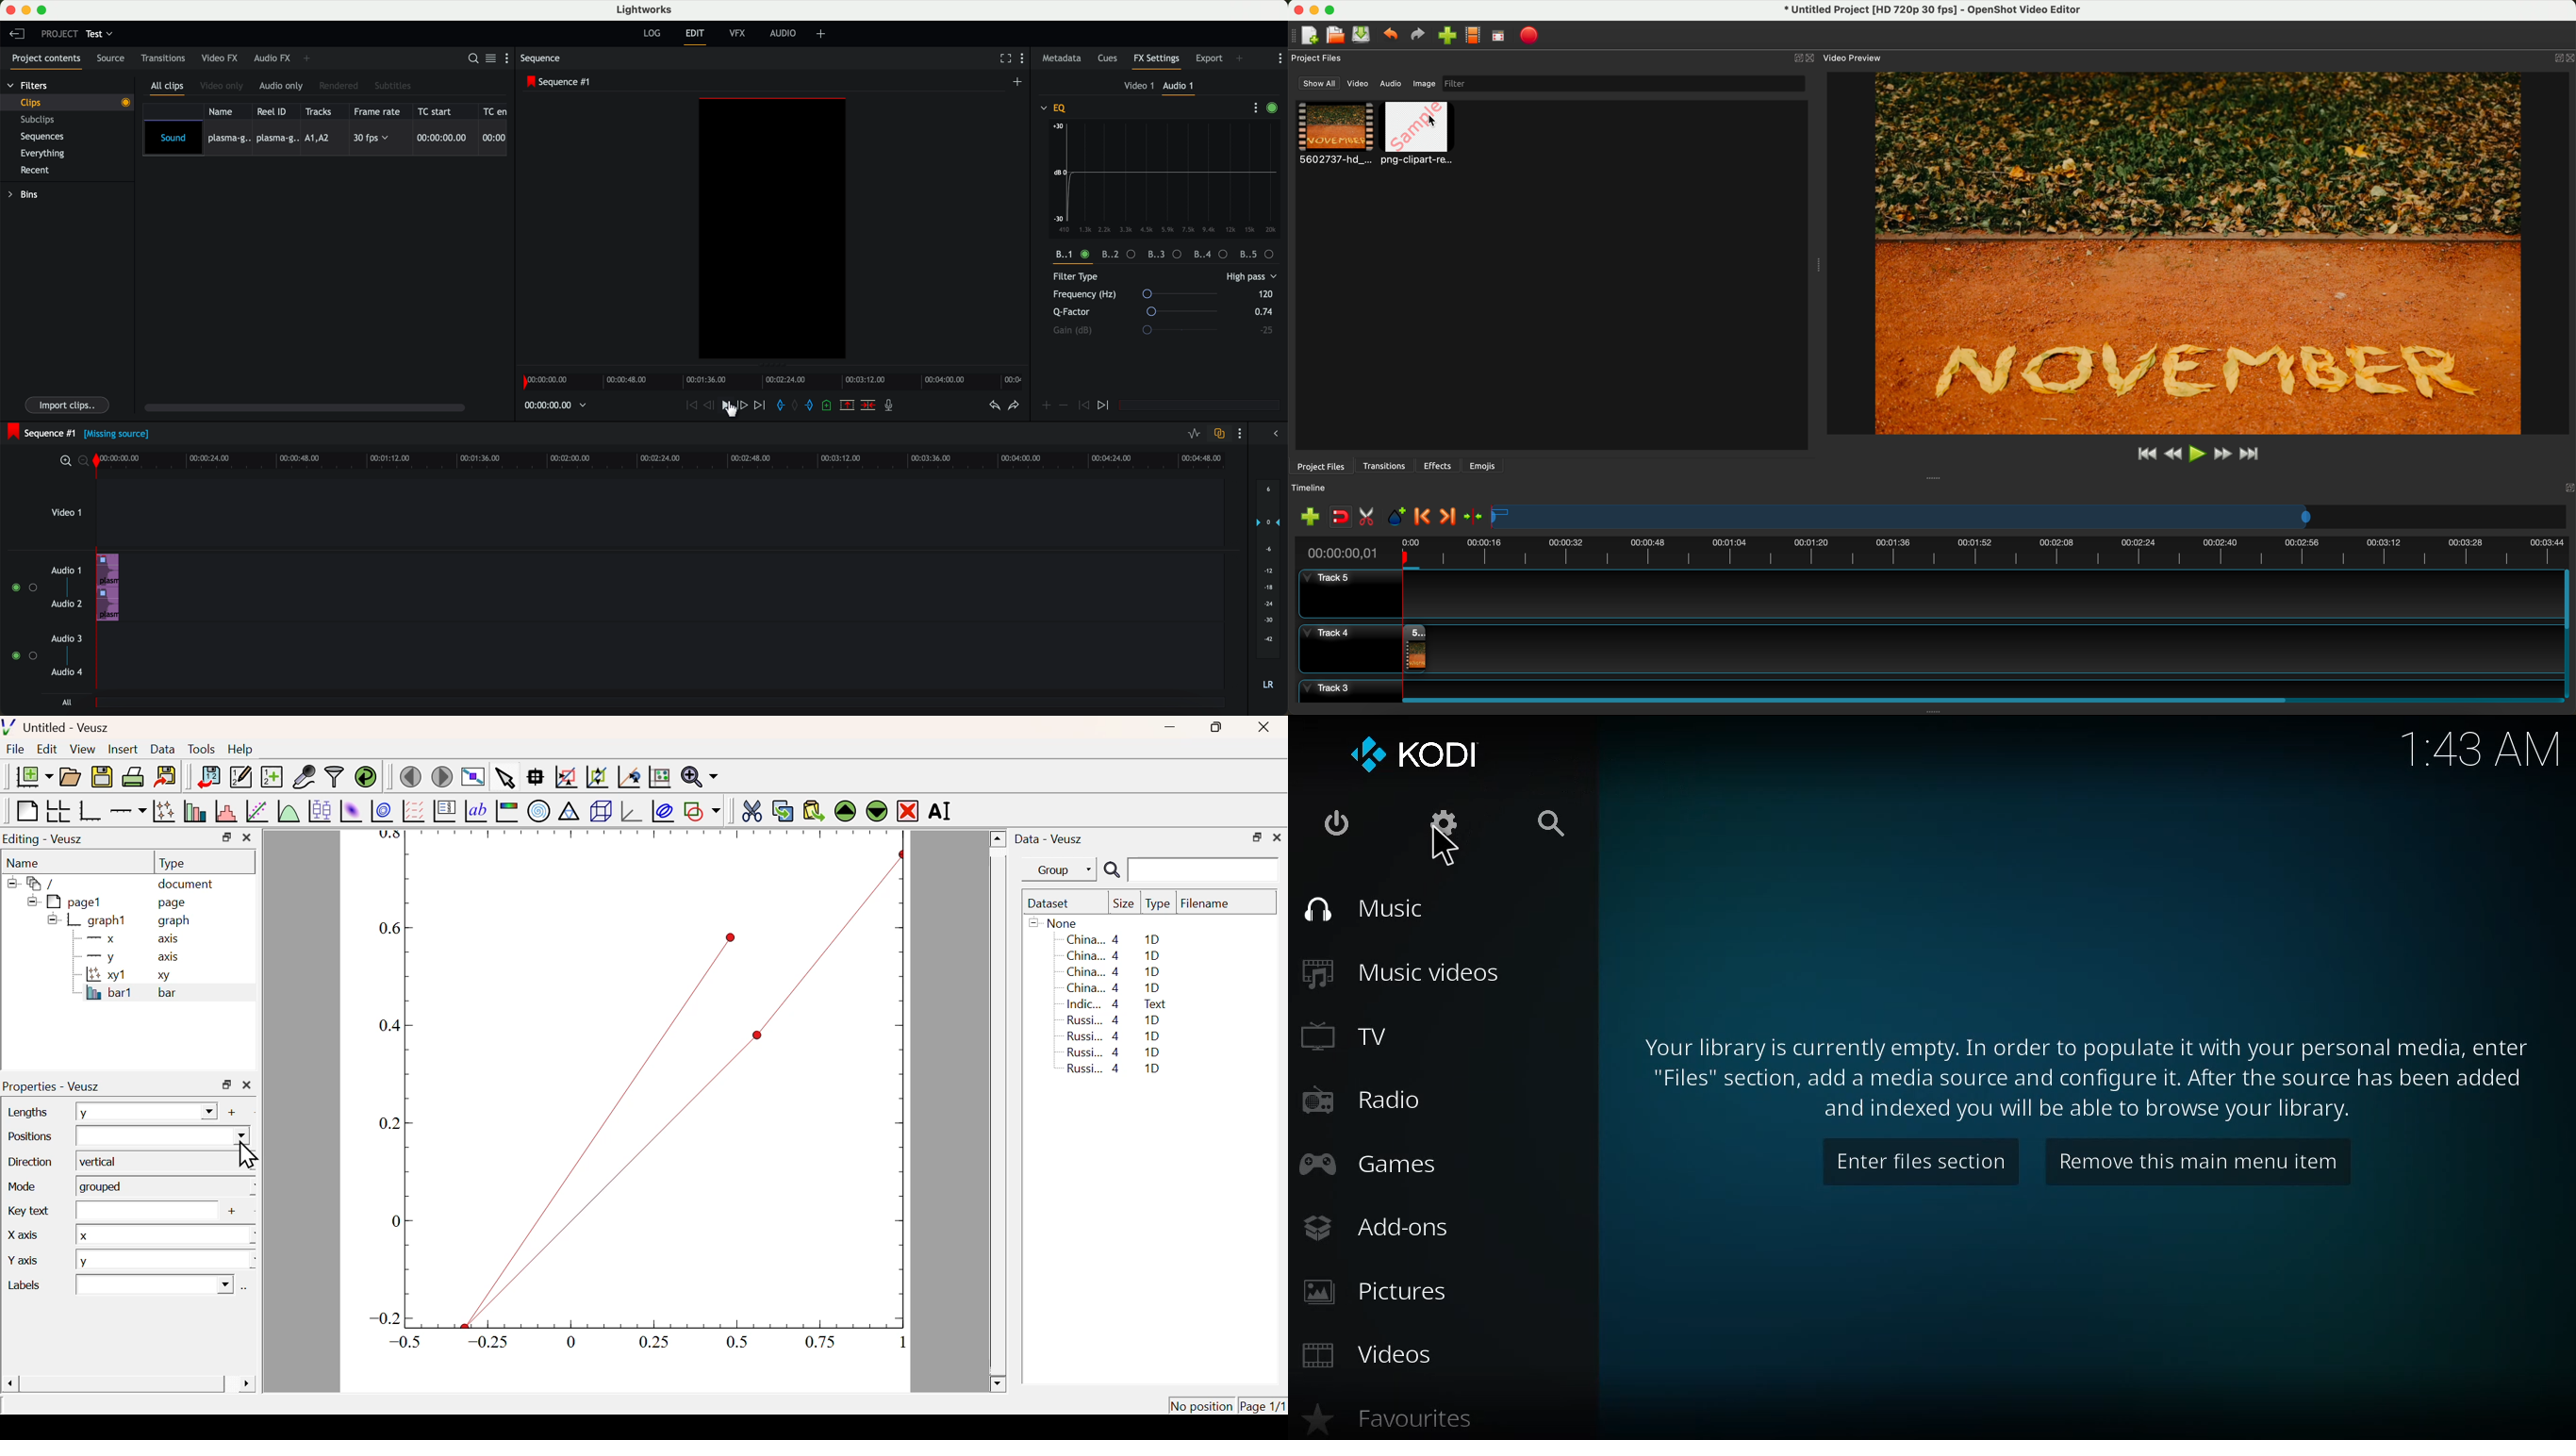 Image resolution: width=2576 pixels, height=1456 pixels. What do you see at coordinates (1362, 907) in the screenshot?
I see `music` at bounding box center [1362, 907].